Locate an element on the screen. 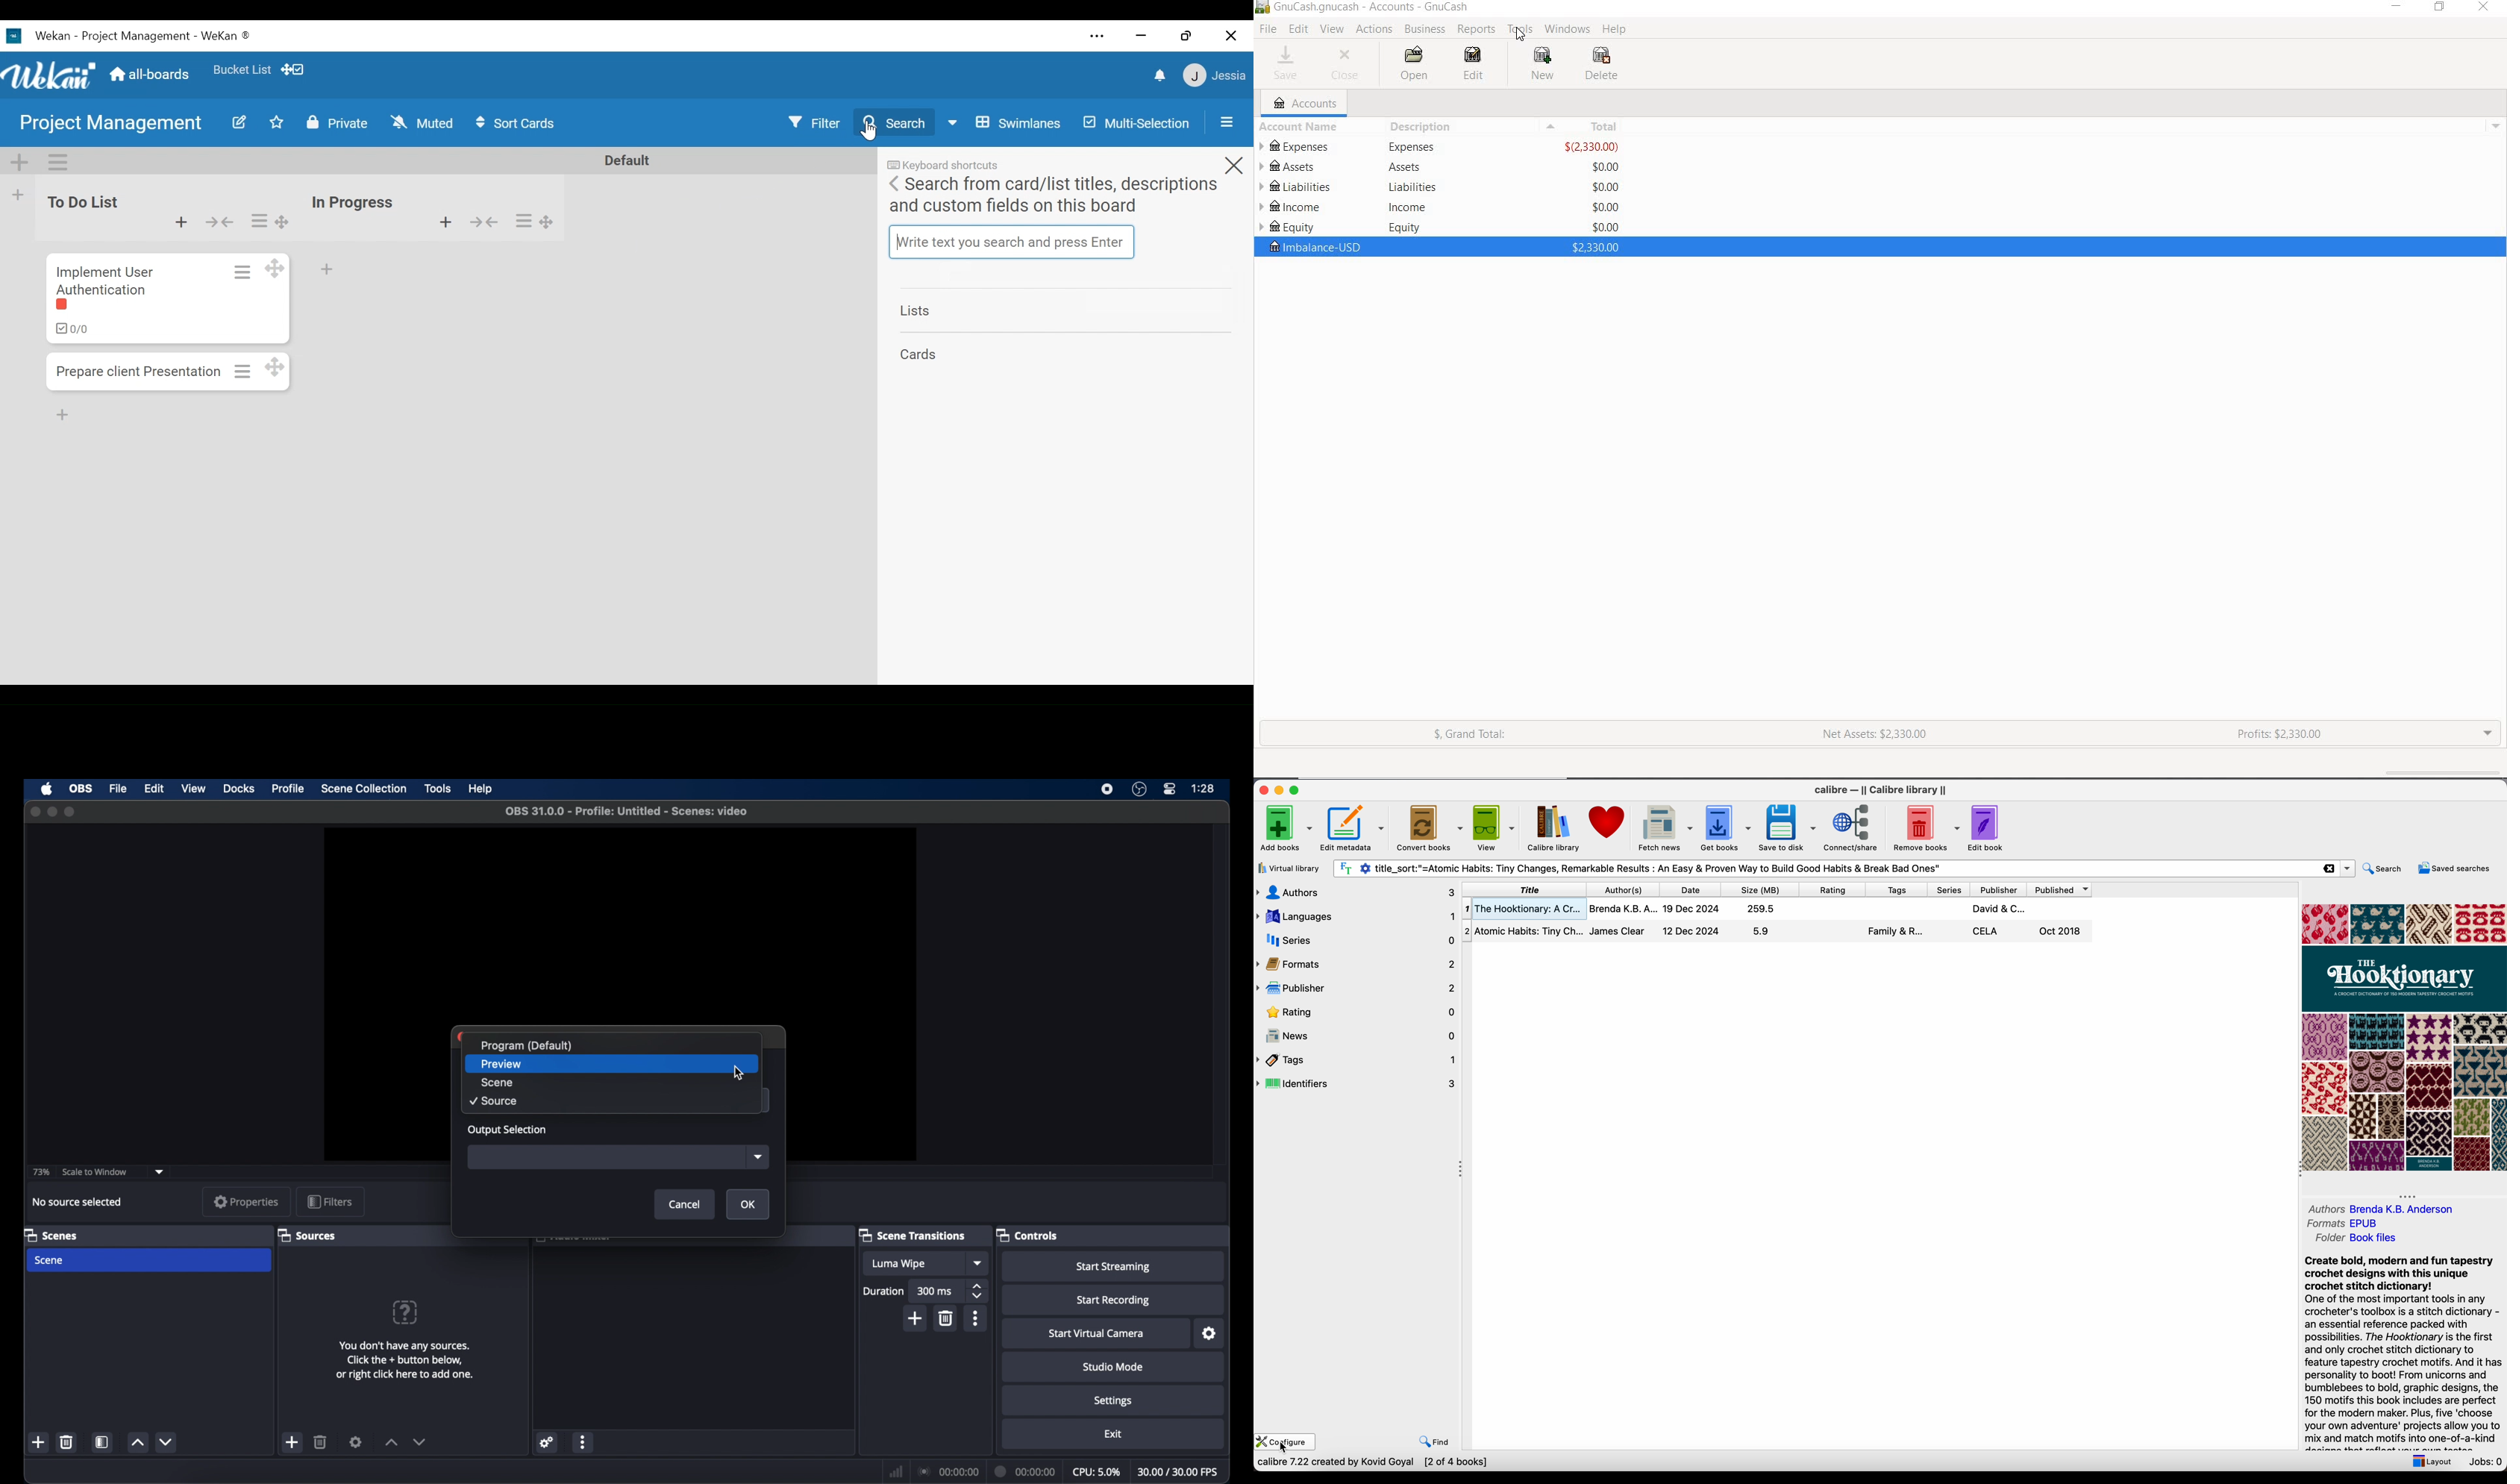 This screenshot has width=2520, height=1484. book cover preview is located at coordinates (2403, 1037).